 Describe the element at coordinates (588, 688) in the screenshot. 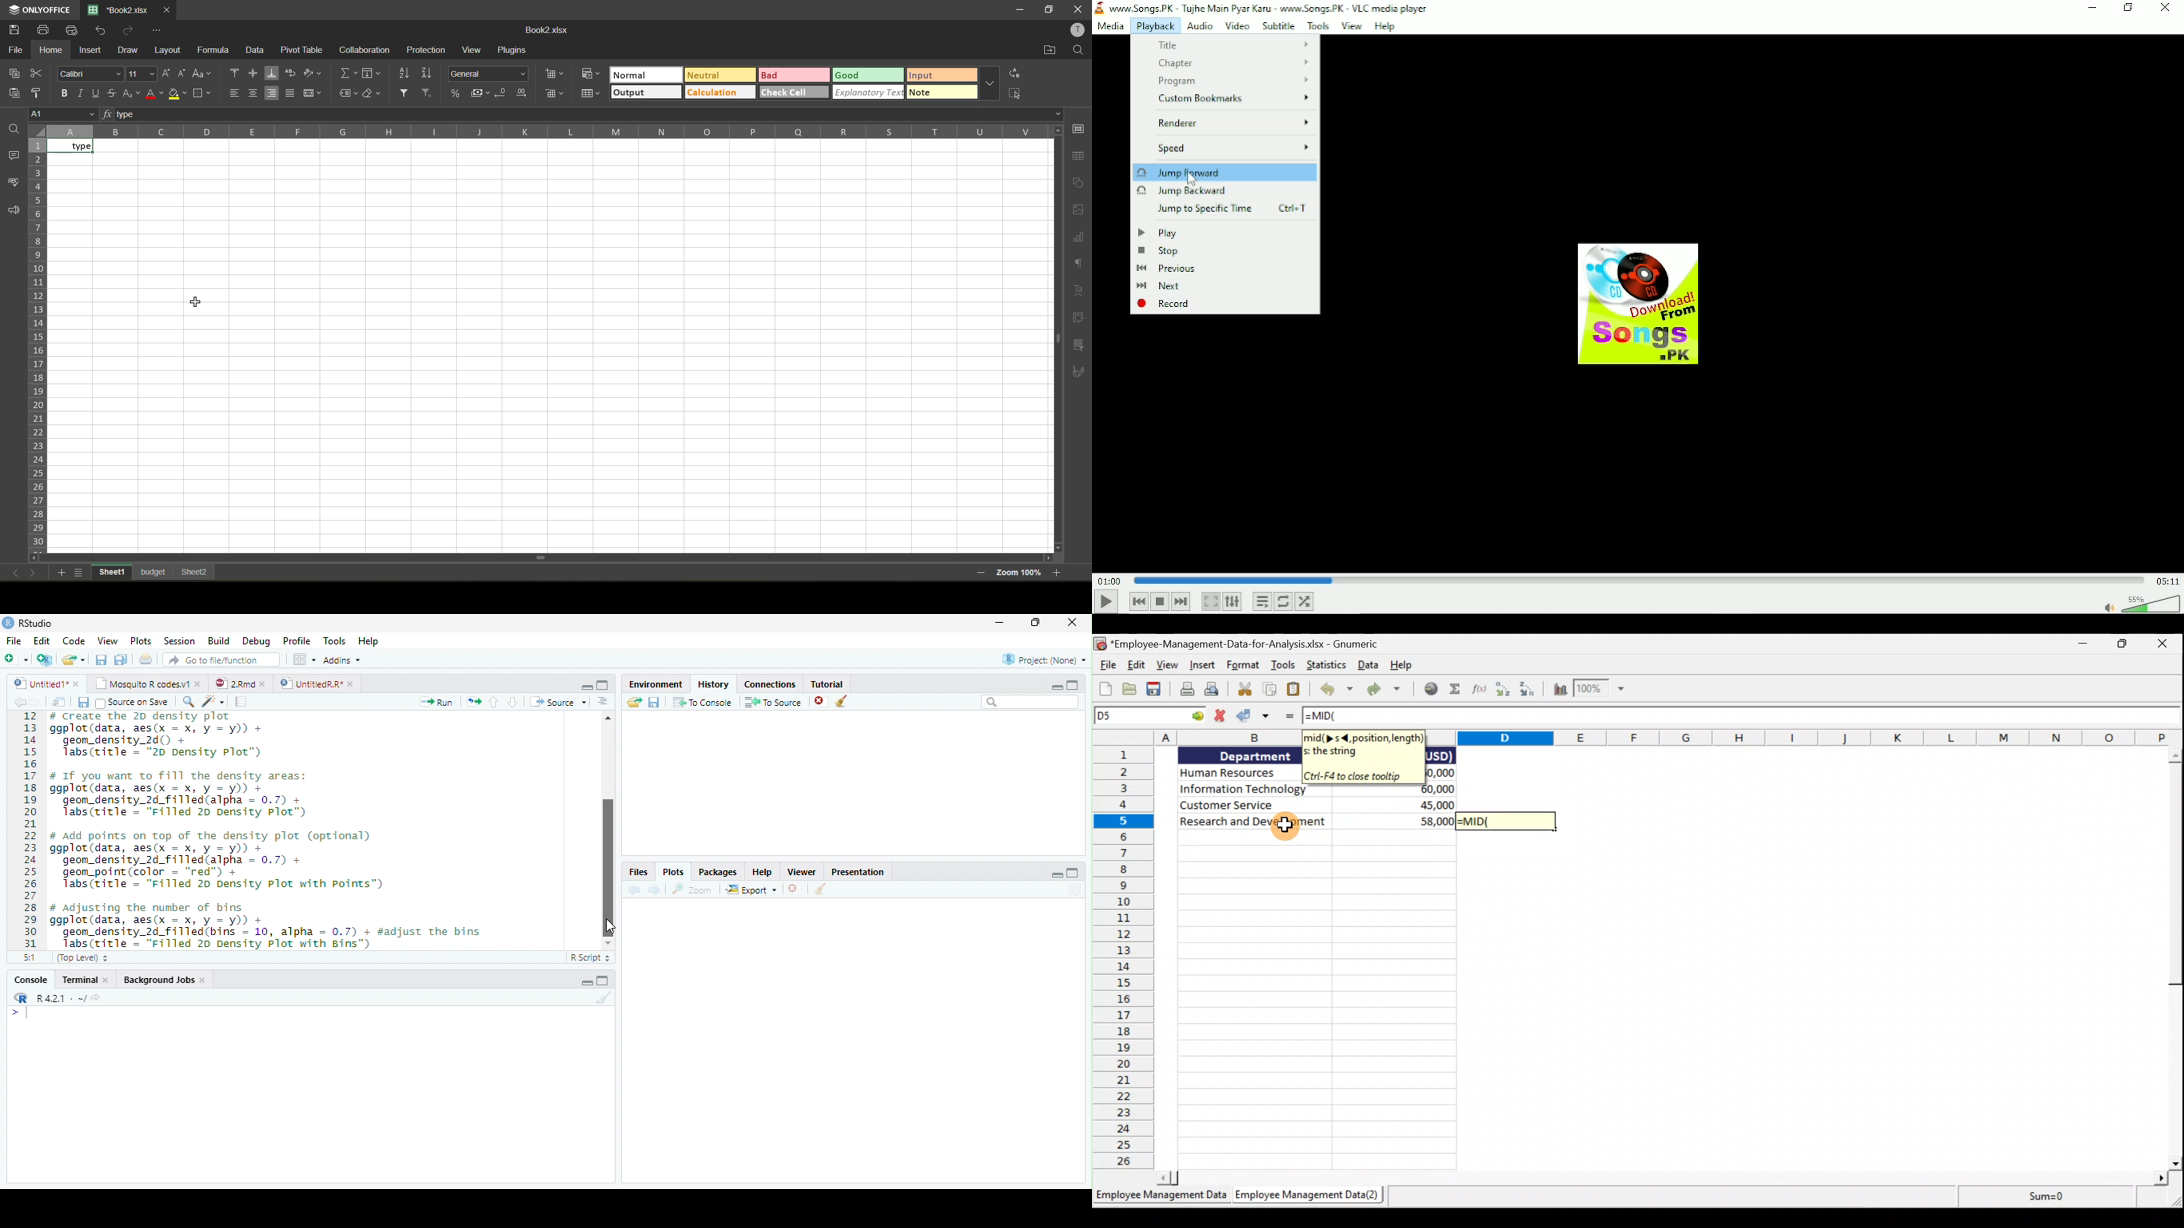

I see `minimize` at that location.